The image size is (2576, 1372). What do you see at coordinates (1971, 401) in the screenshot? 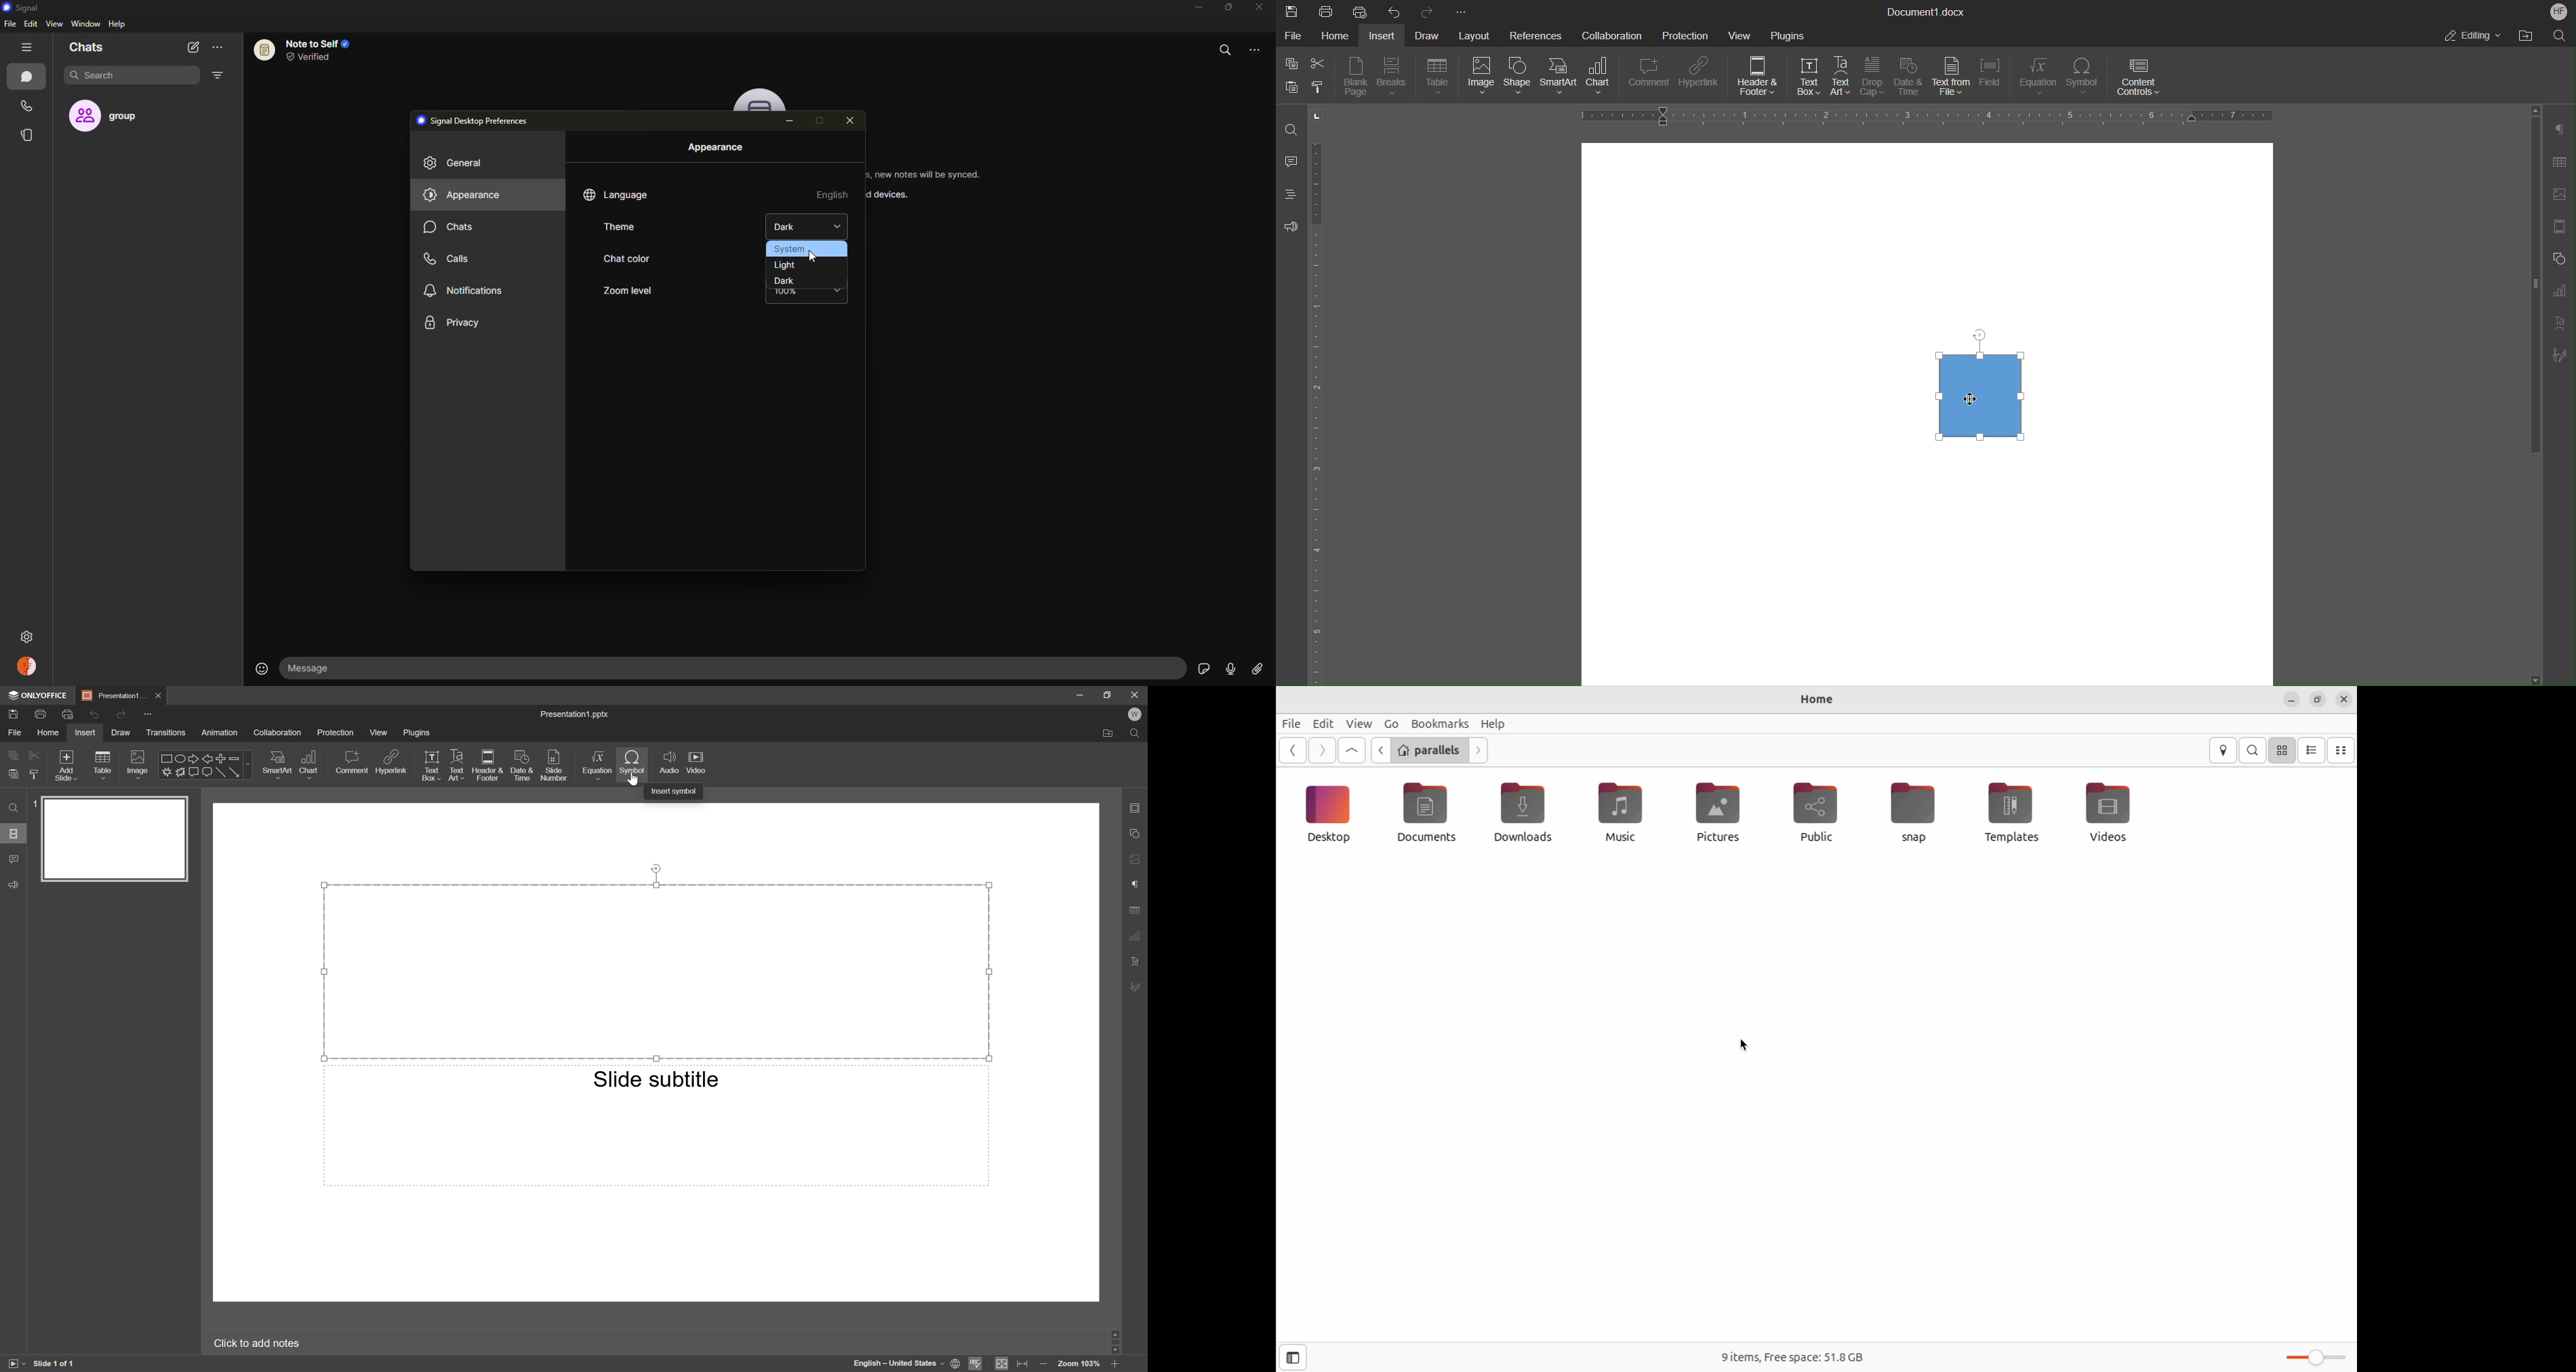
I see `cursor` at bounding box center [1971, 401].